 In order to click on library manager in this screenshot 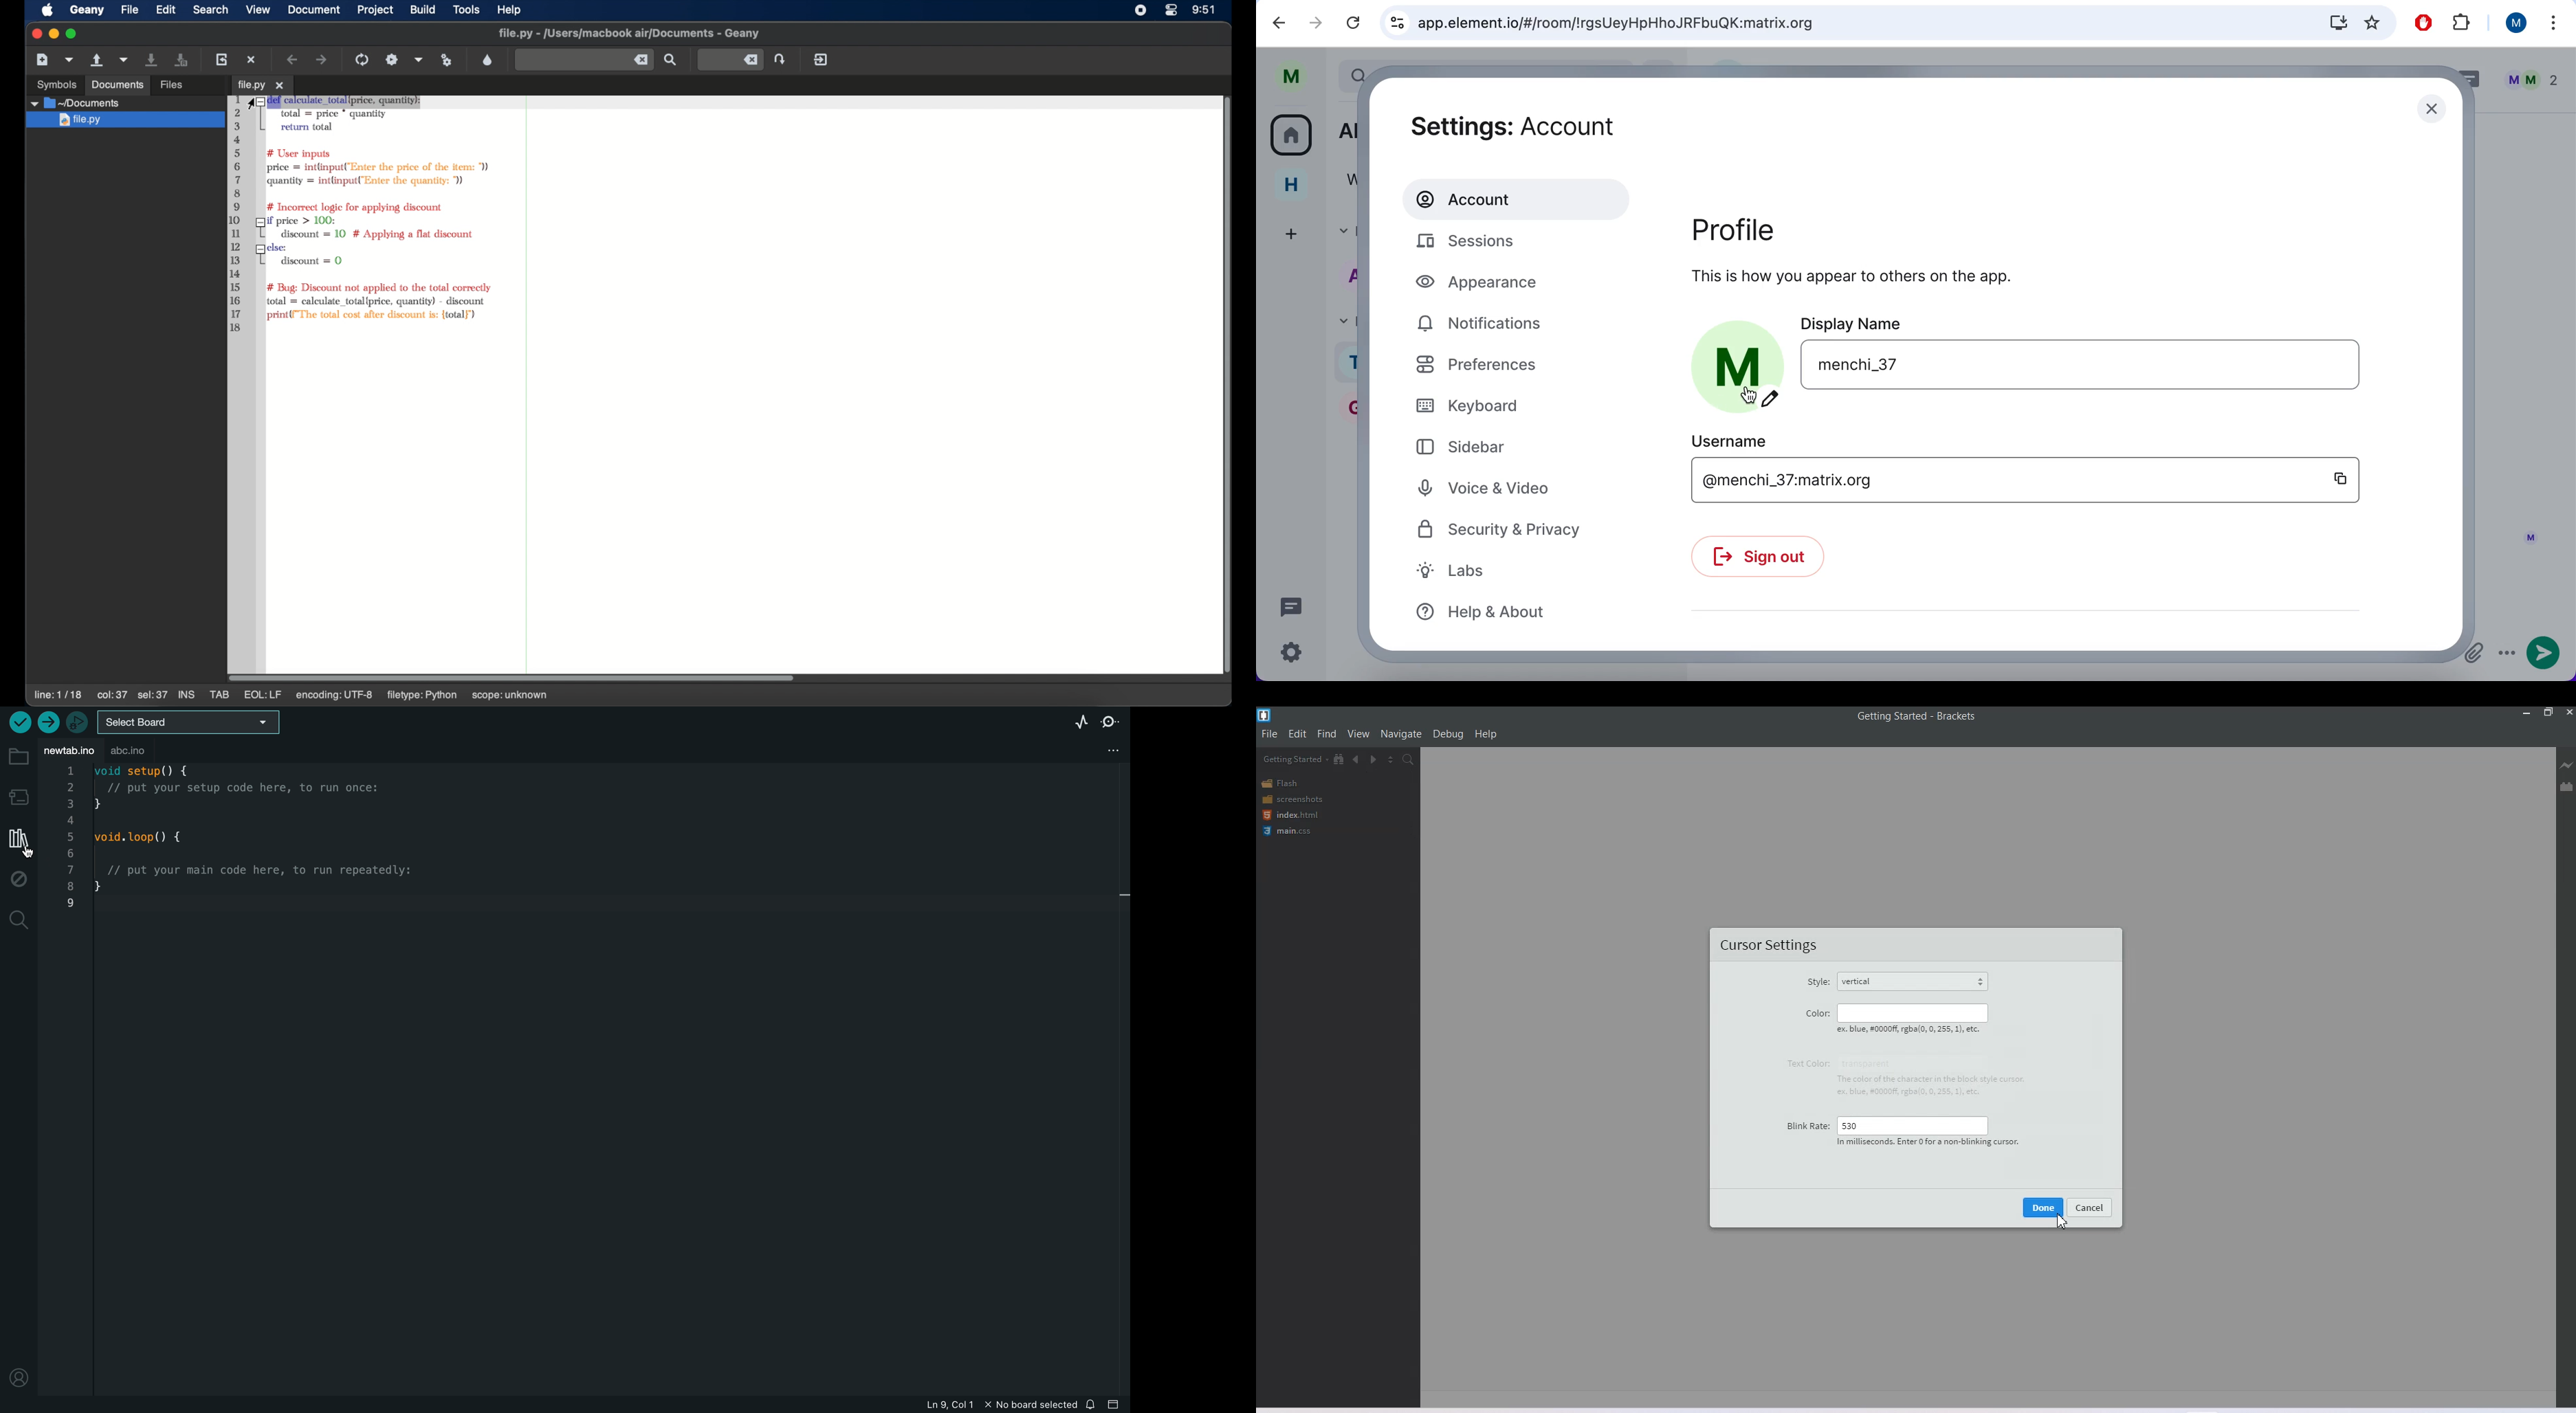, I will do `click(18, 841)`.